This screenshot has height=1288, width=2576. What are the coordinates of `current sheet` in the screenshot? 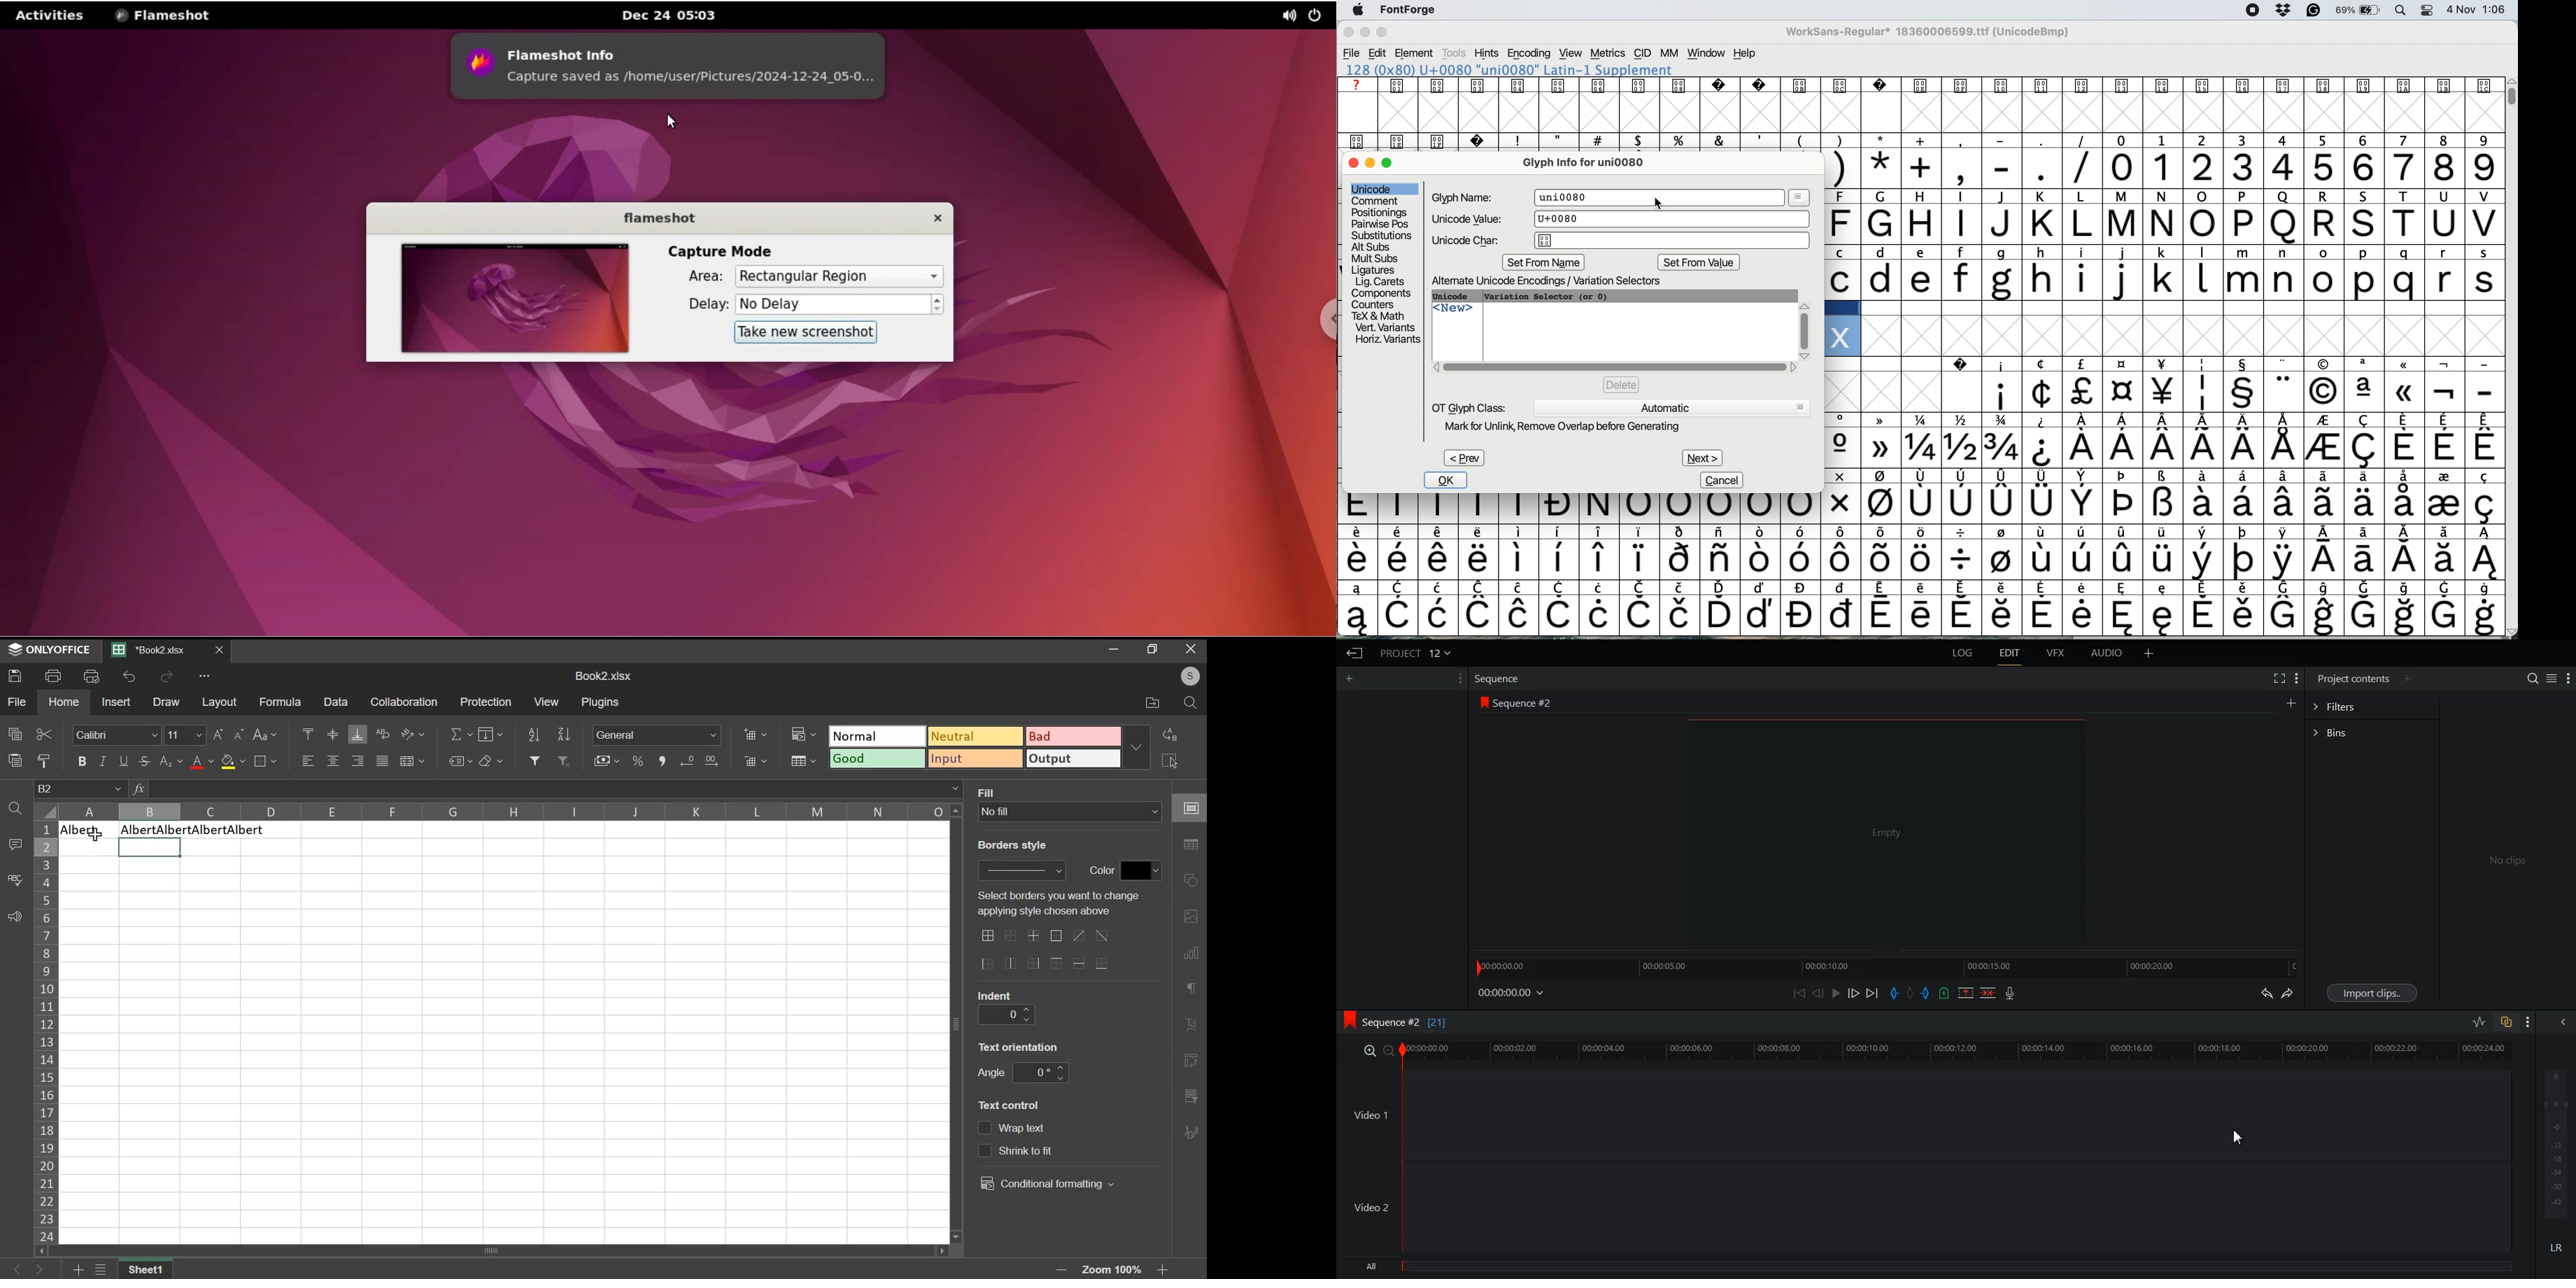 It's located at (154, 651).